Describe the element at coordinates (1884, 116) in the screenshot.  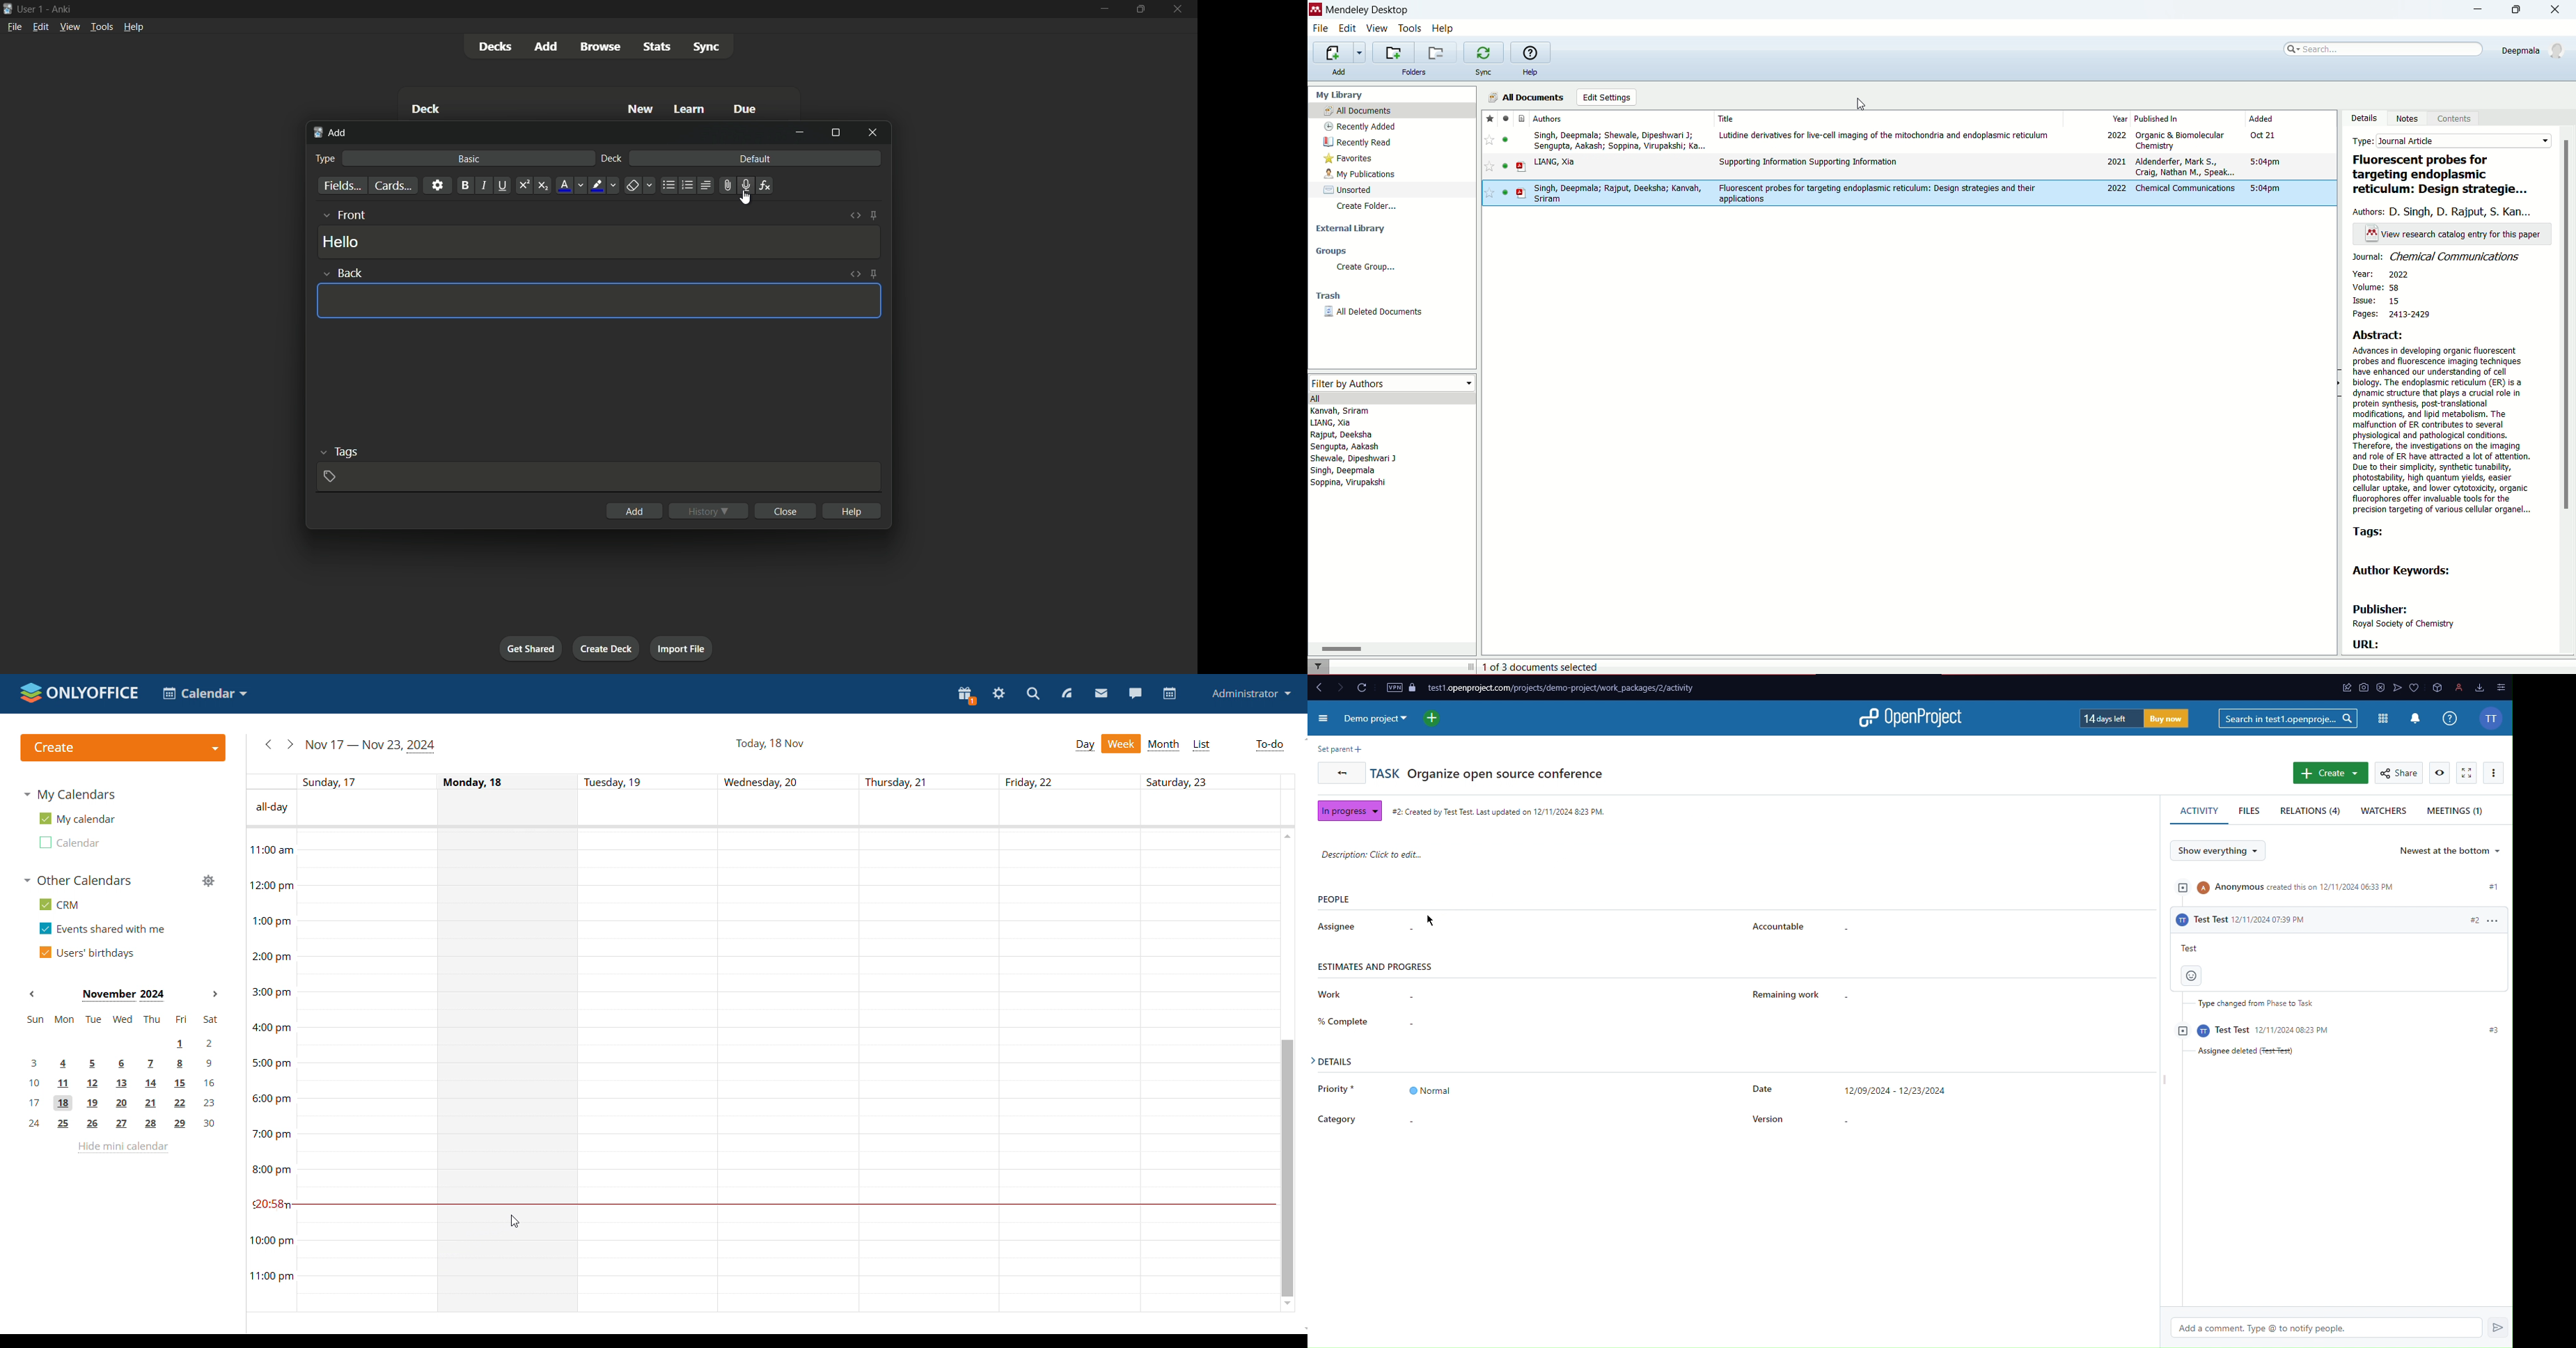
I see `title` at that location.